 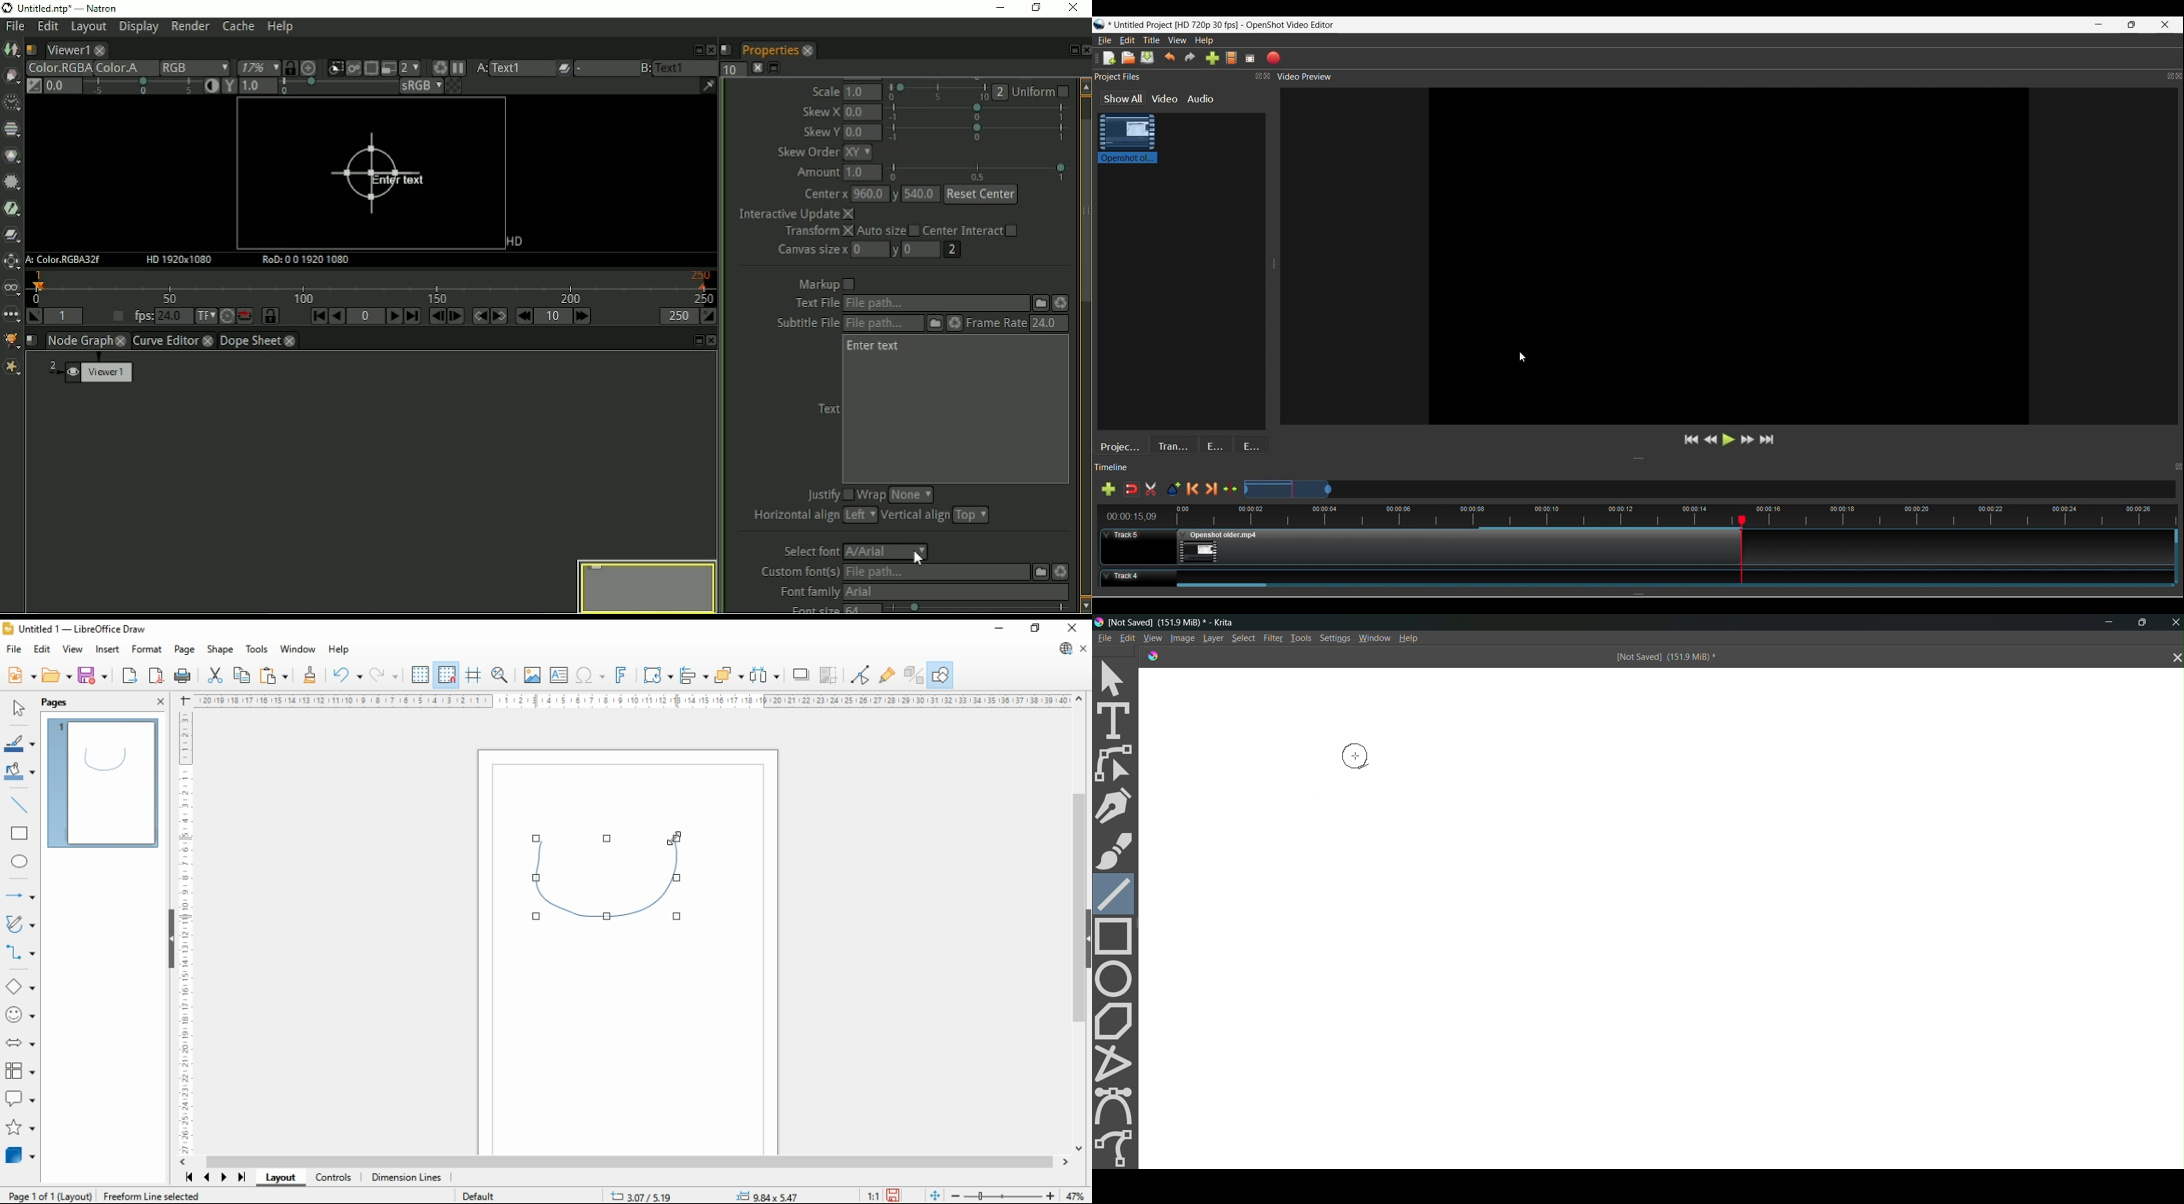 What do you see at coordinates (589, 676) in the screenshot?
I see `insert special character` at bounding box center [589, 676].